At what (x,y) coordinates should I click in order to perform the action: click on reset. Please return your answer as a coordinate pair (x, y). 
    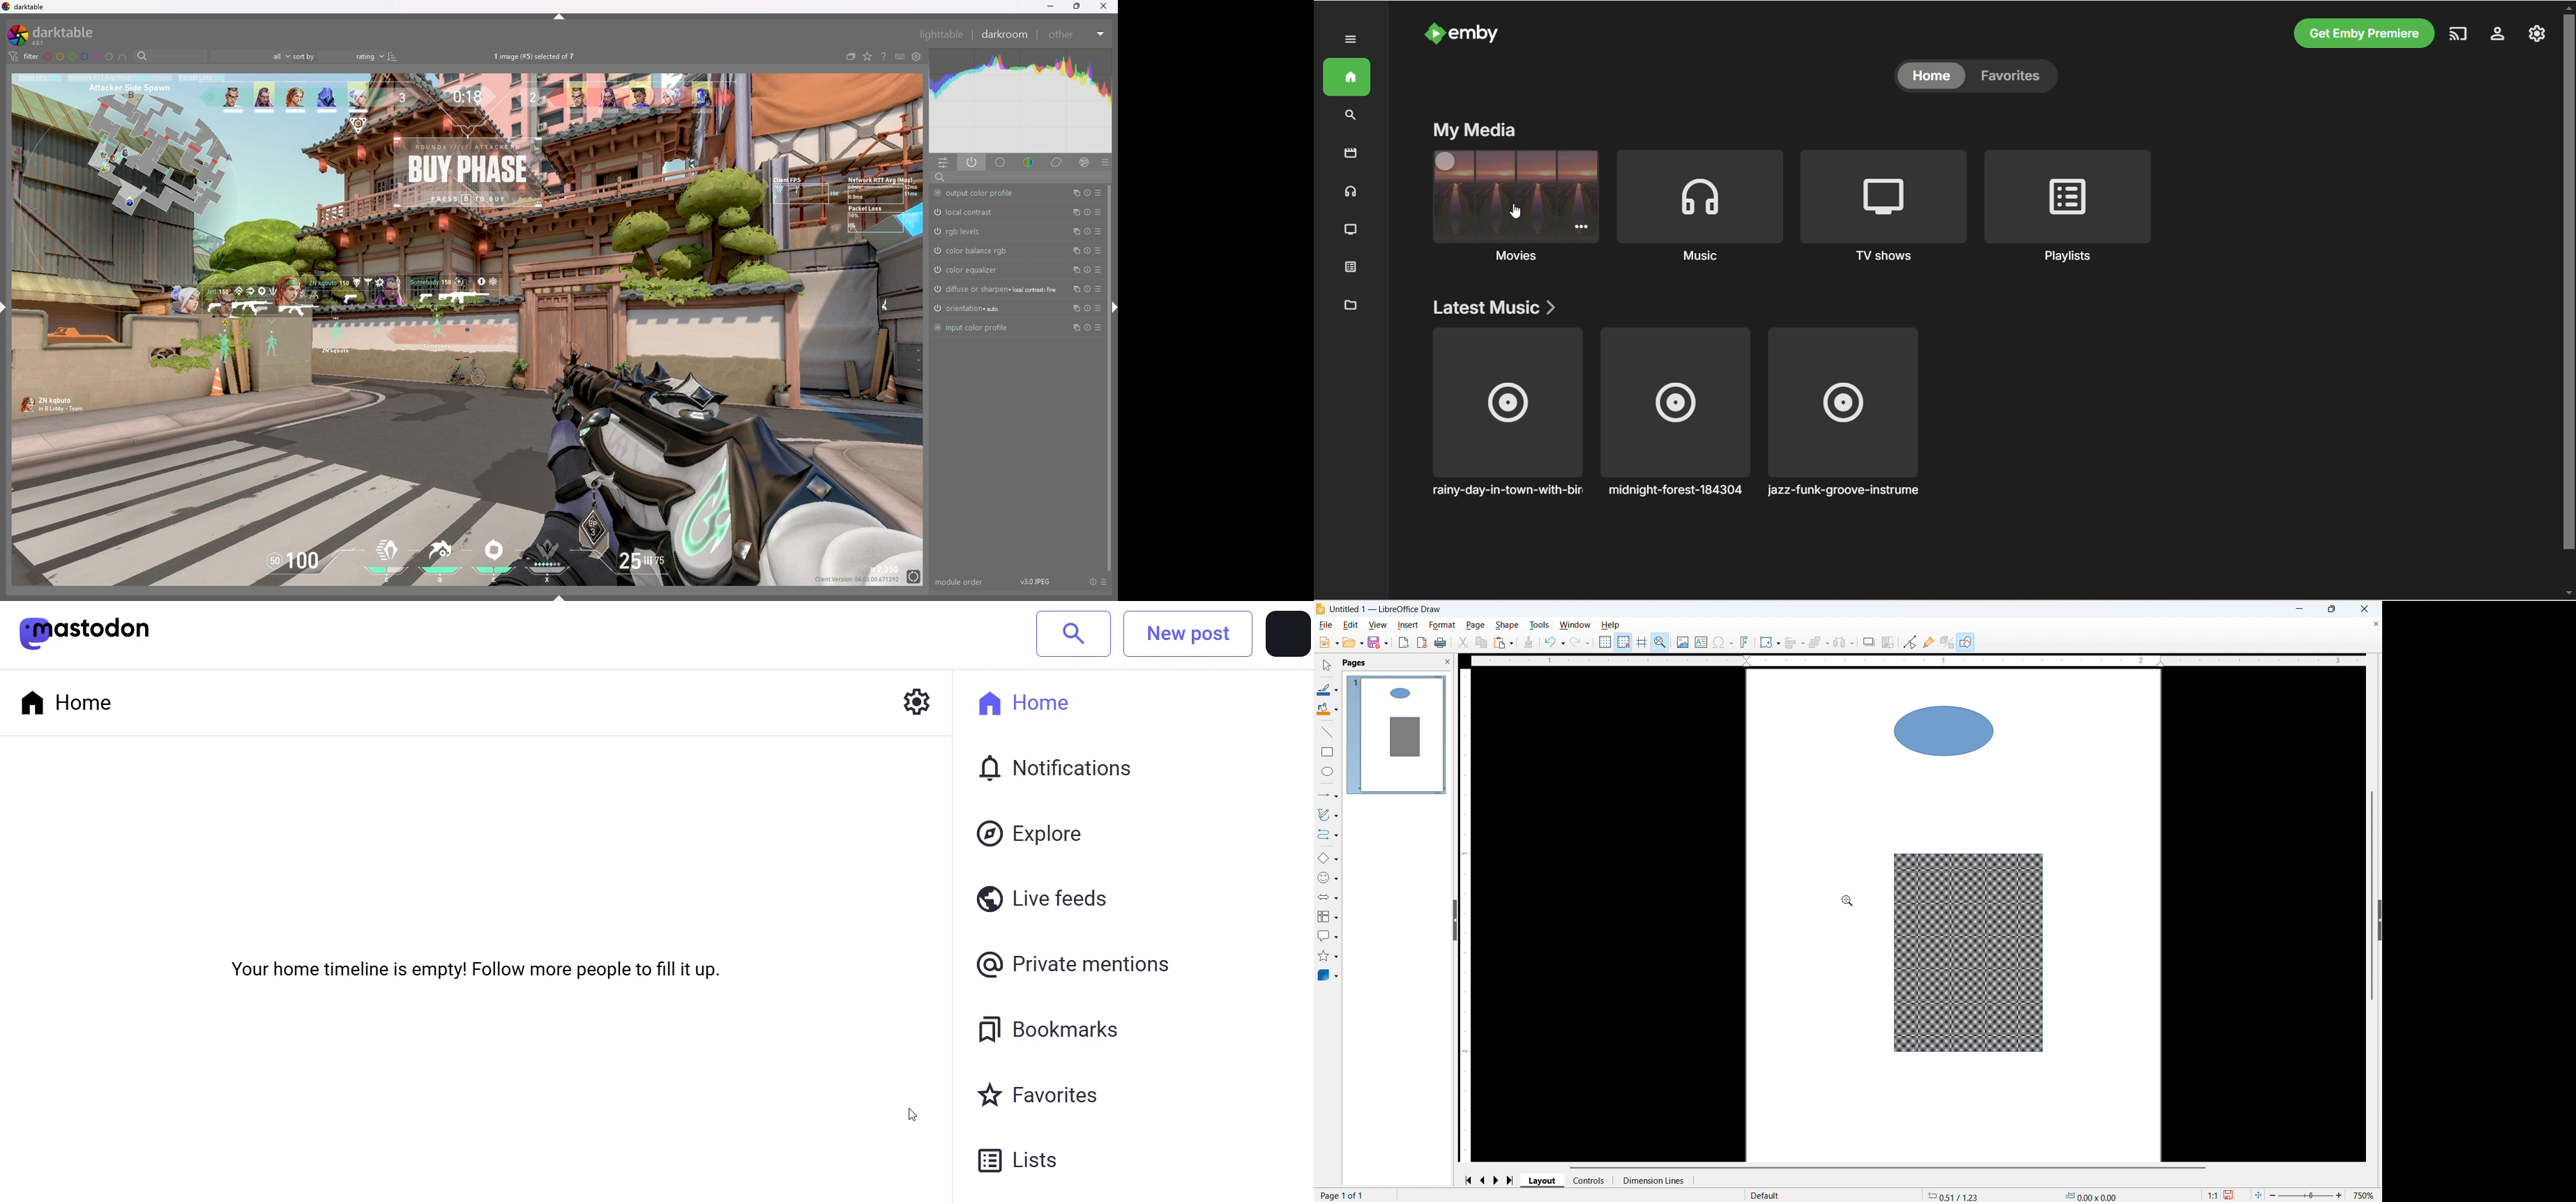
    Looking at the image, I should click on (1087, 270).